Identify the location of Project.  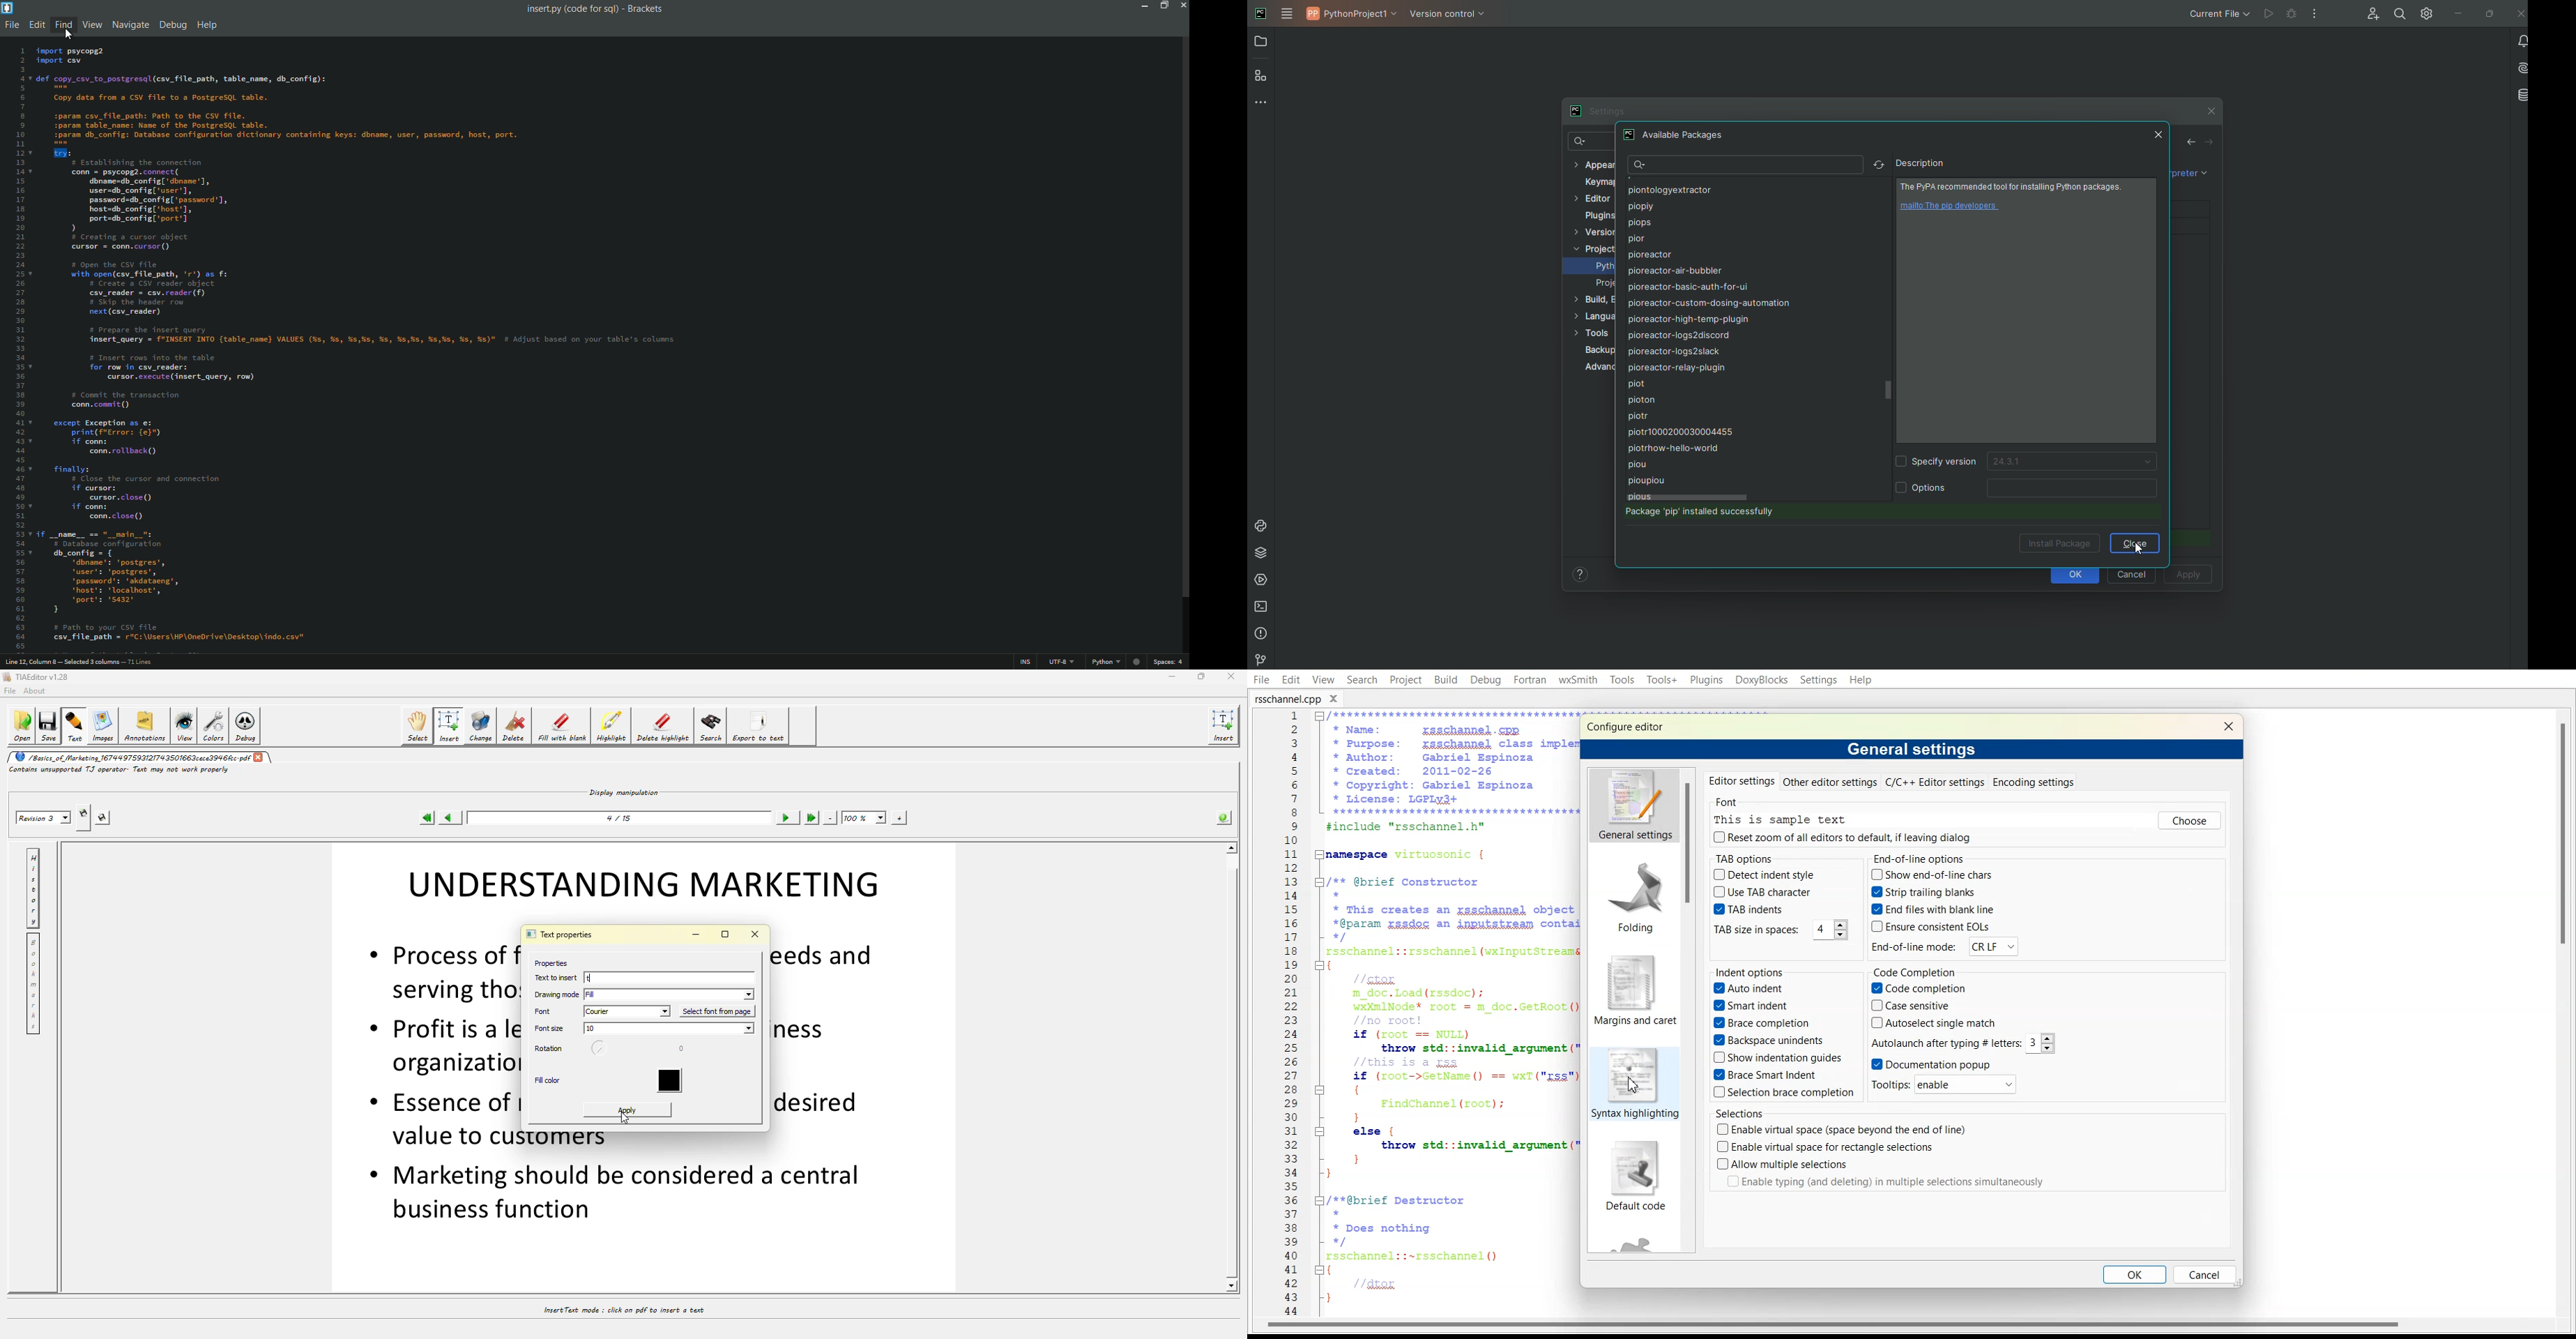
(1405, 679).